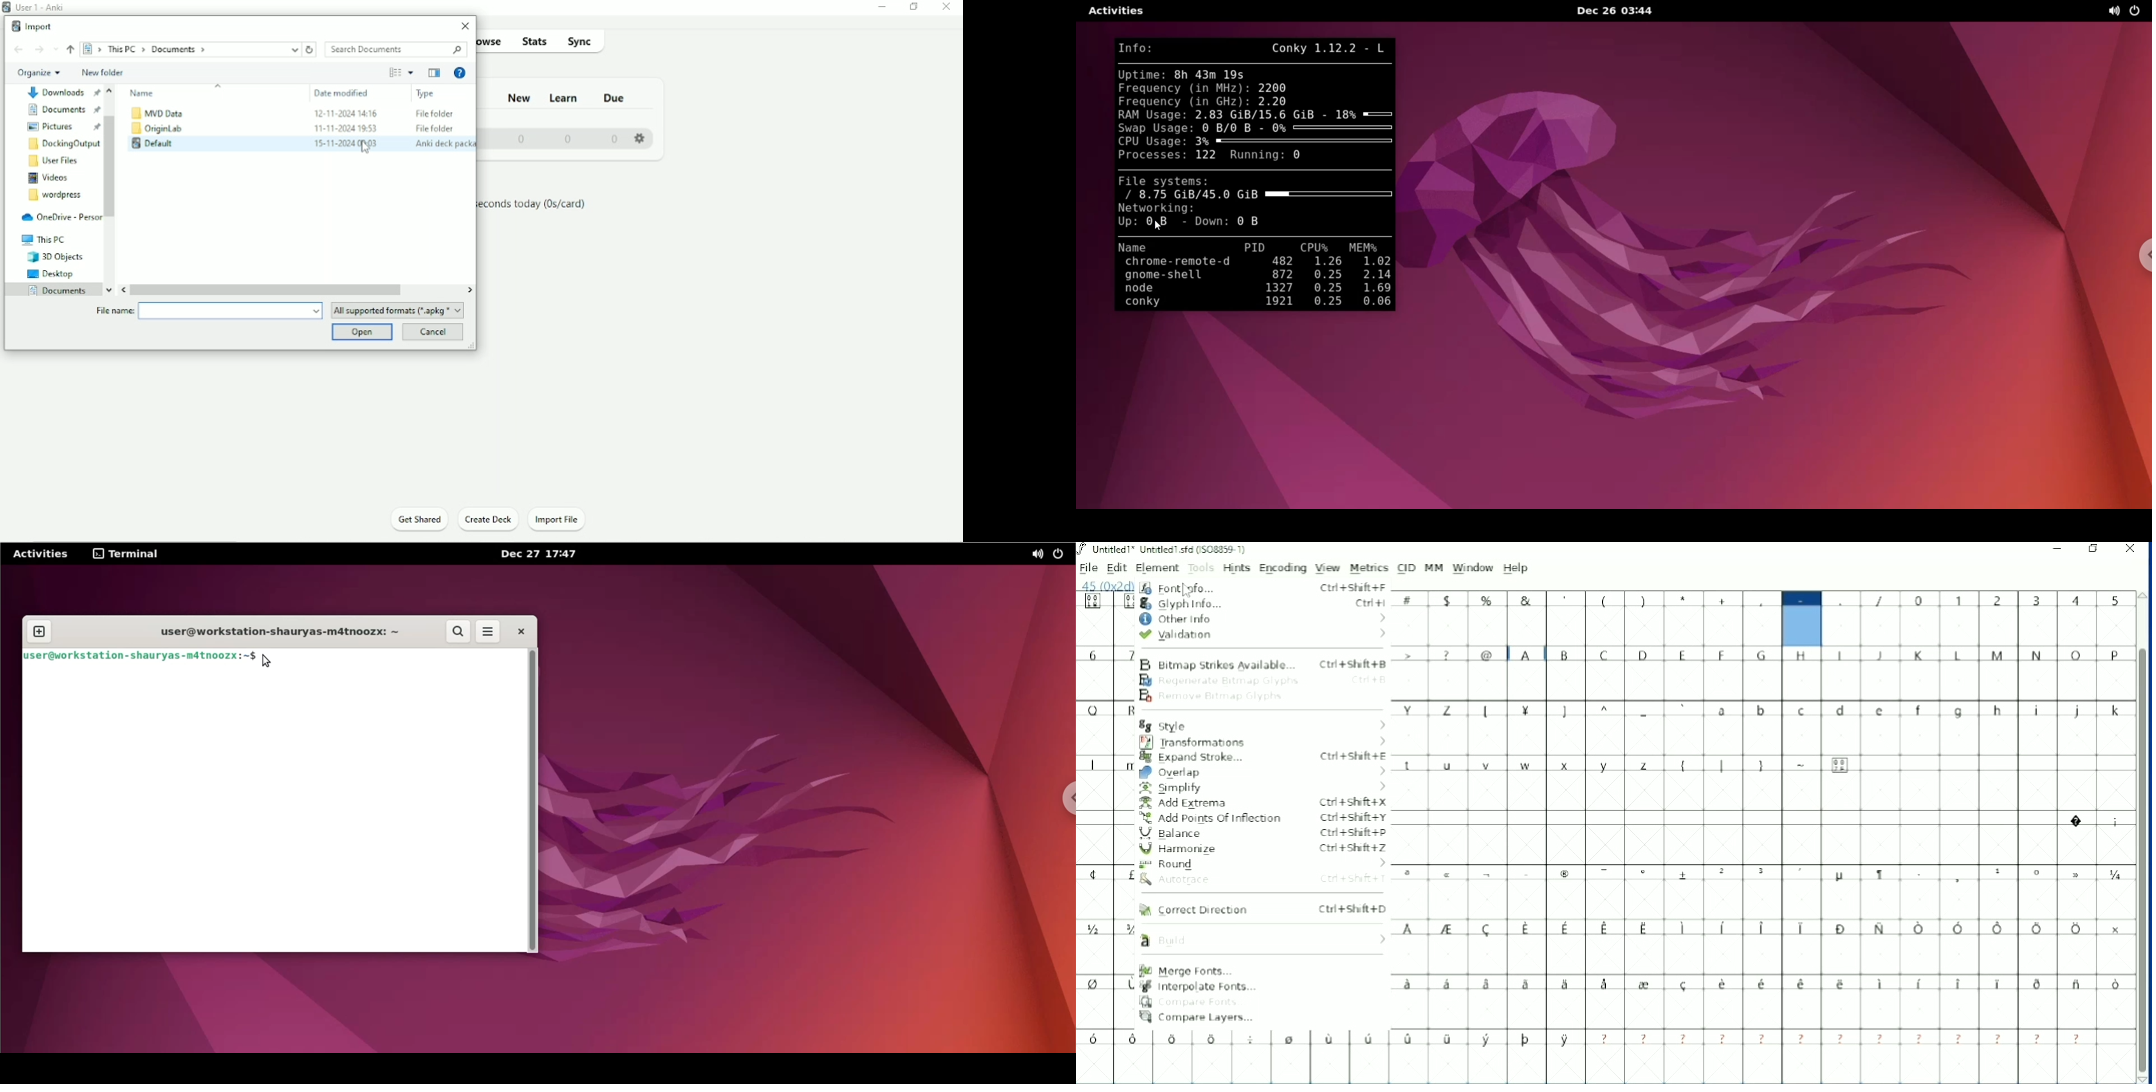 The width and height of the screenshot is (2156, 1092). What do you see at coordinates (1263, 819) in the screenshot?
I see `Add Points Of Inflection` at bounding box center [1263, 819].